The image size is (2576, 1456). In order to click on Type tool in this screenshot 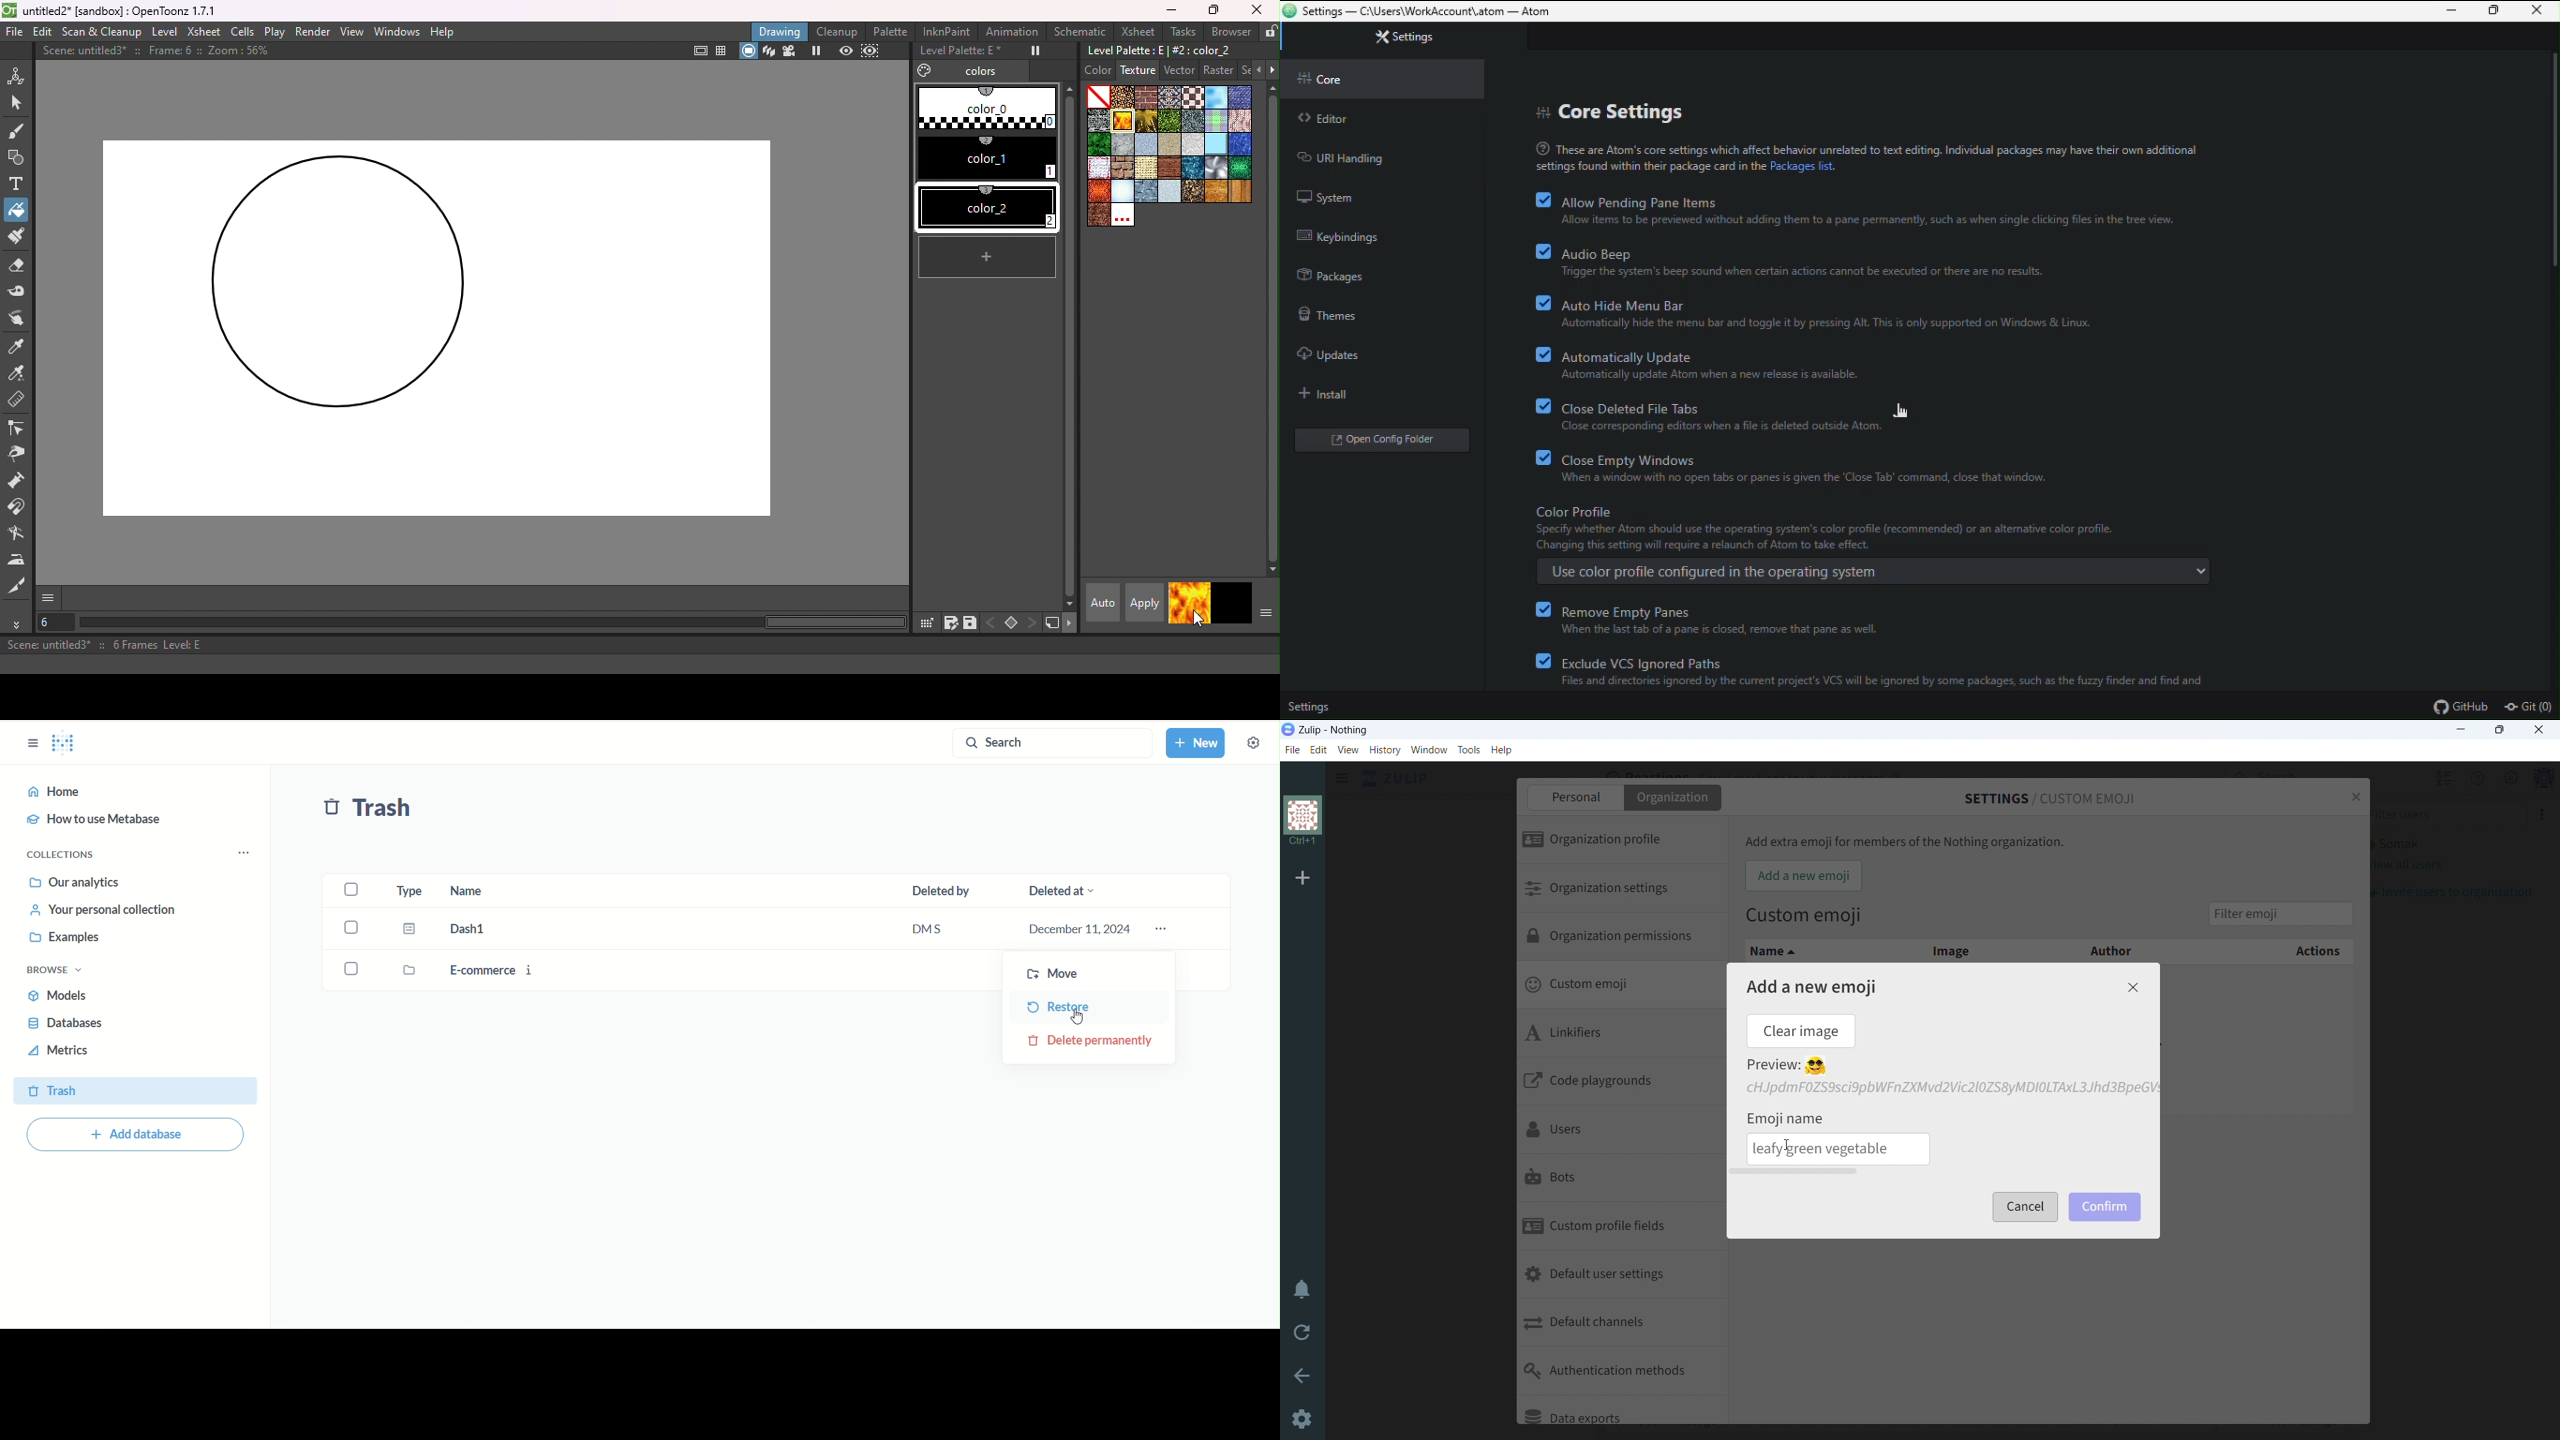, I will do `click(21, 184)`.